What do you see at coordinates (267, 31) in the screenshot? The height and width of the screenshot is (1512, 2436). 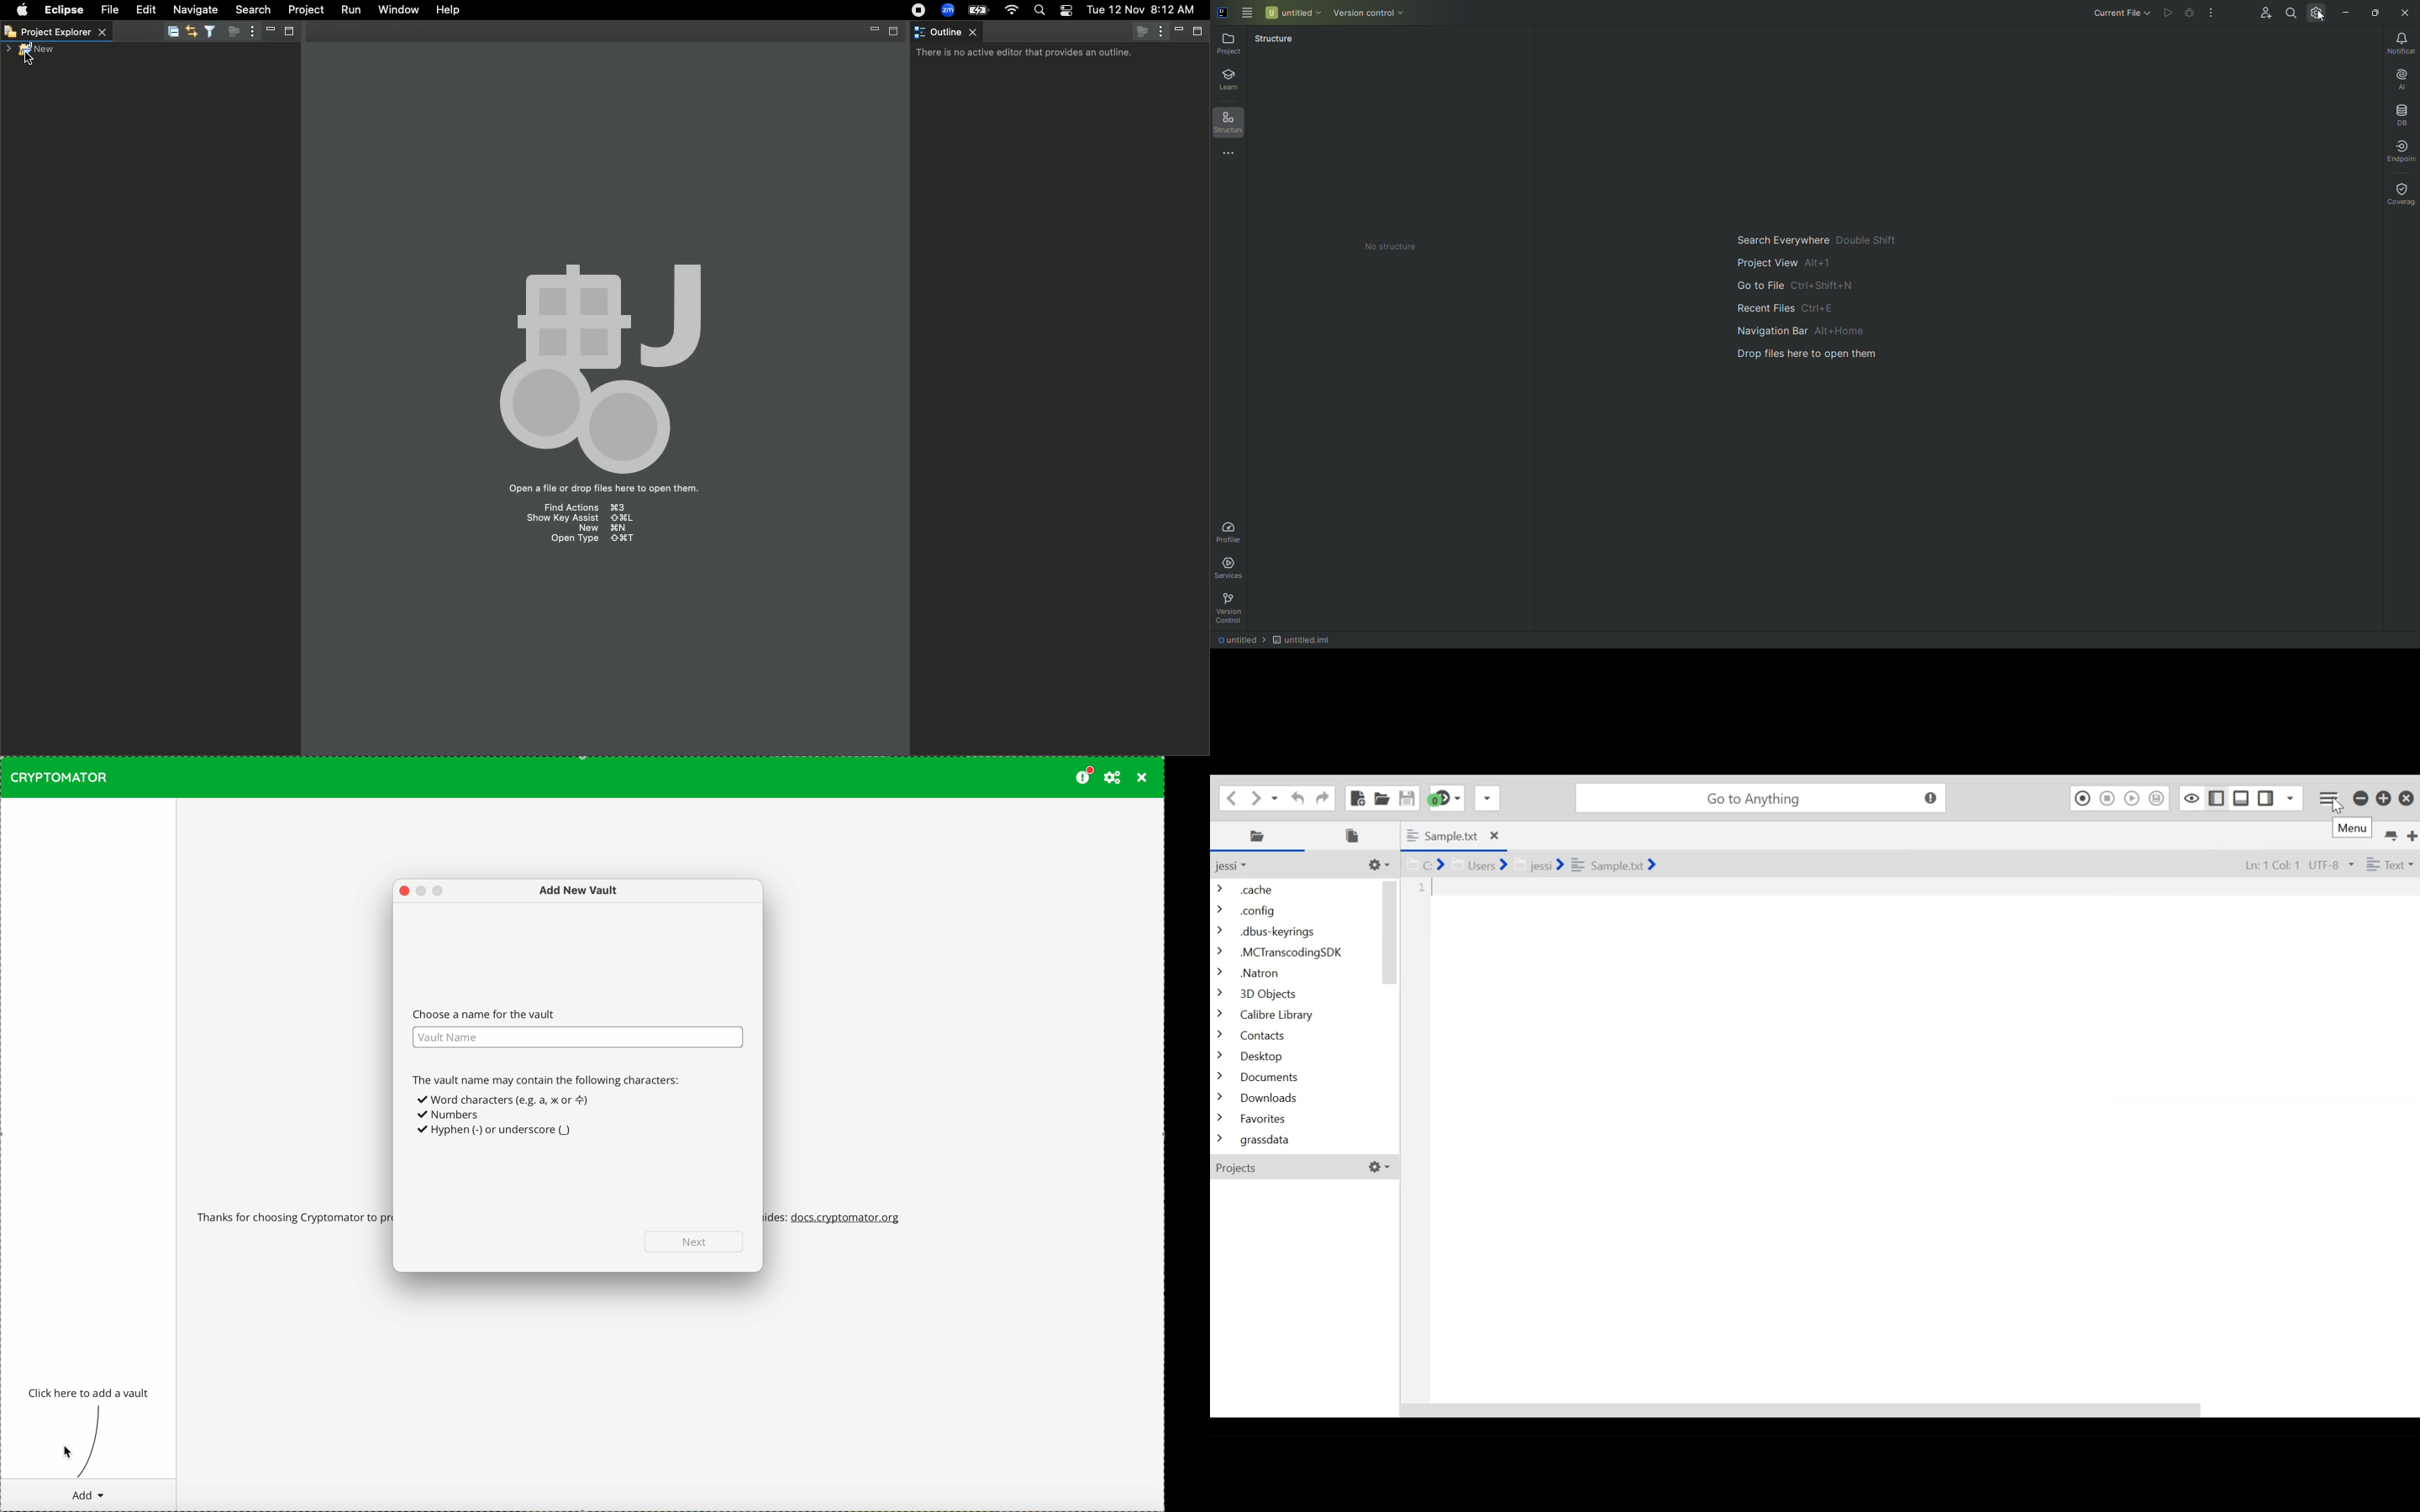 I see `Minimize` at bounding box center [267, 31].